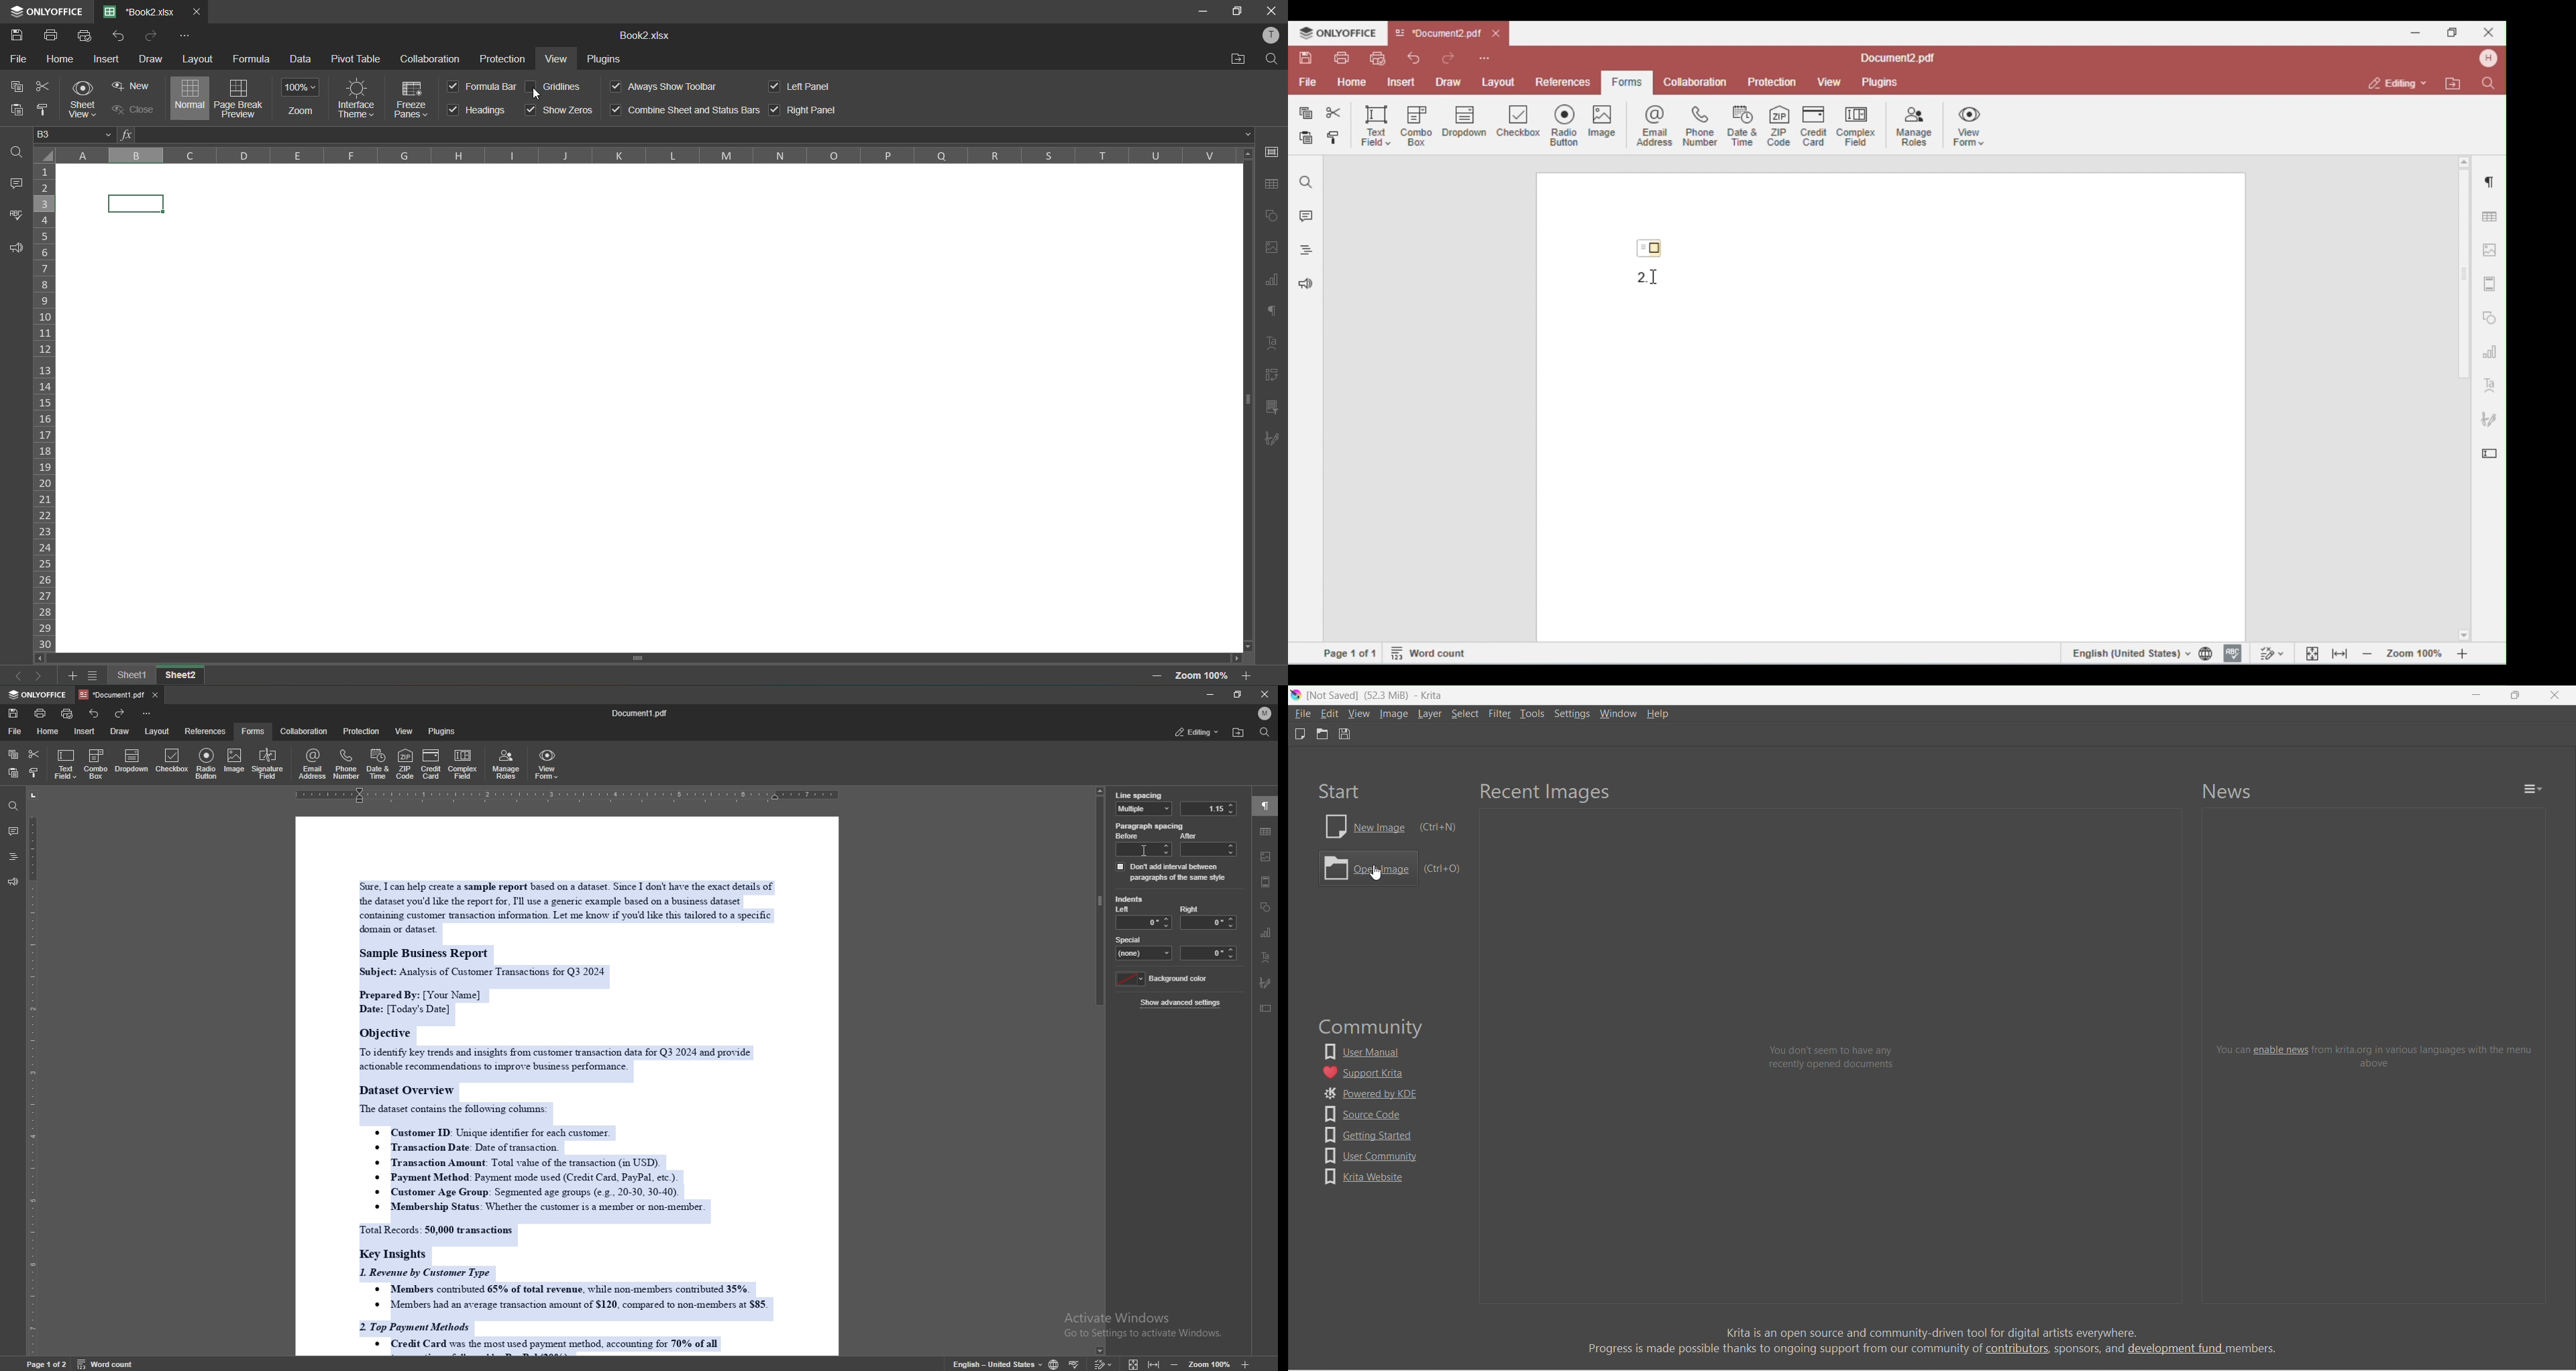  Describe the element at coordinates (1389, 869) in the screenshot. I see `open image` at that location.